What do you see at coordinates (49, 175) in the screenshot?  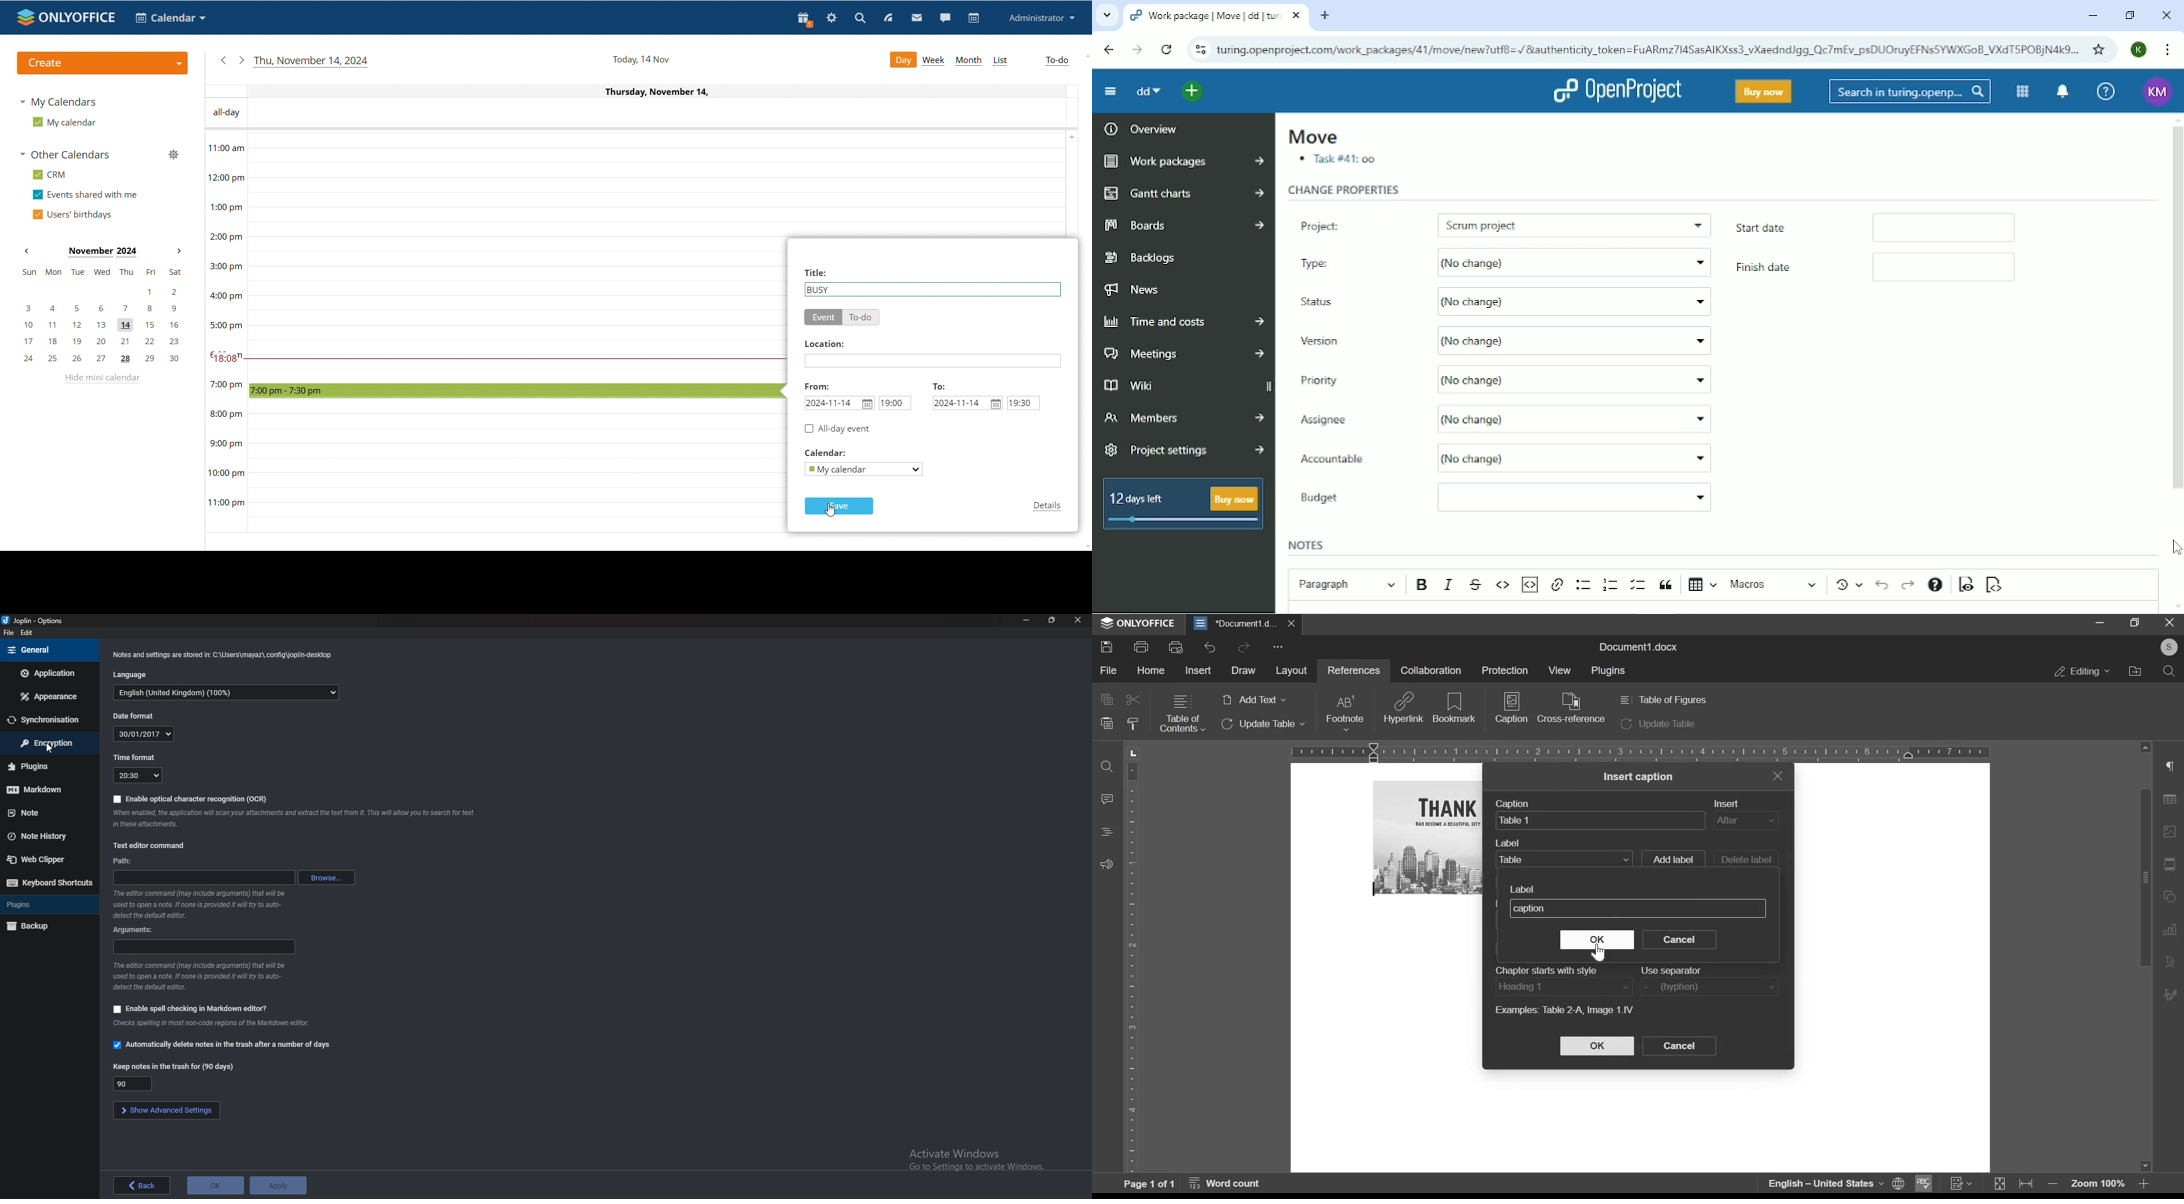 I see `crm` at bounding box center [49, 175].